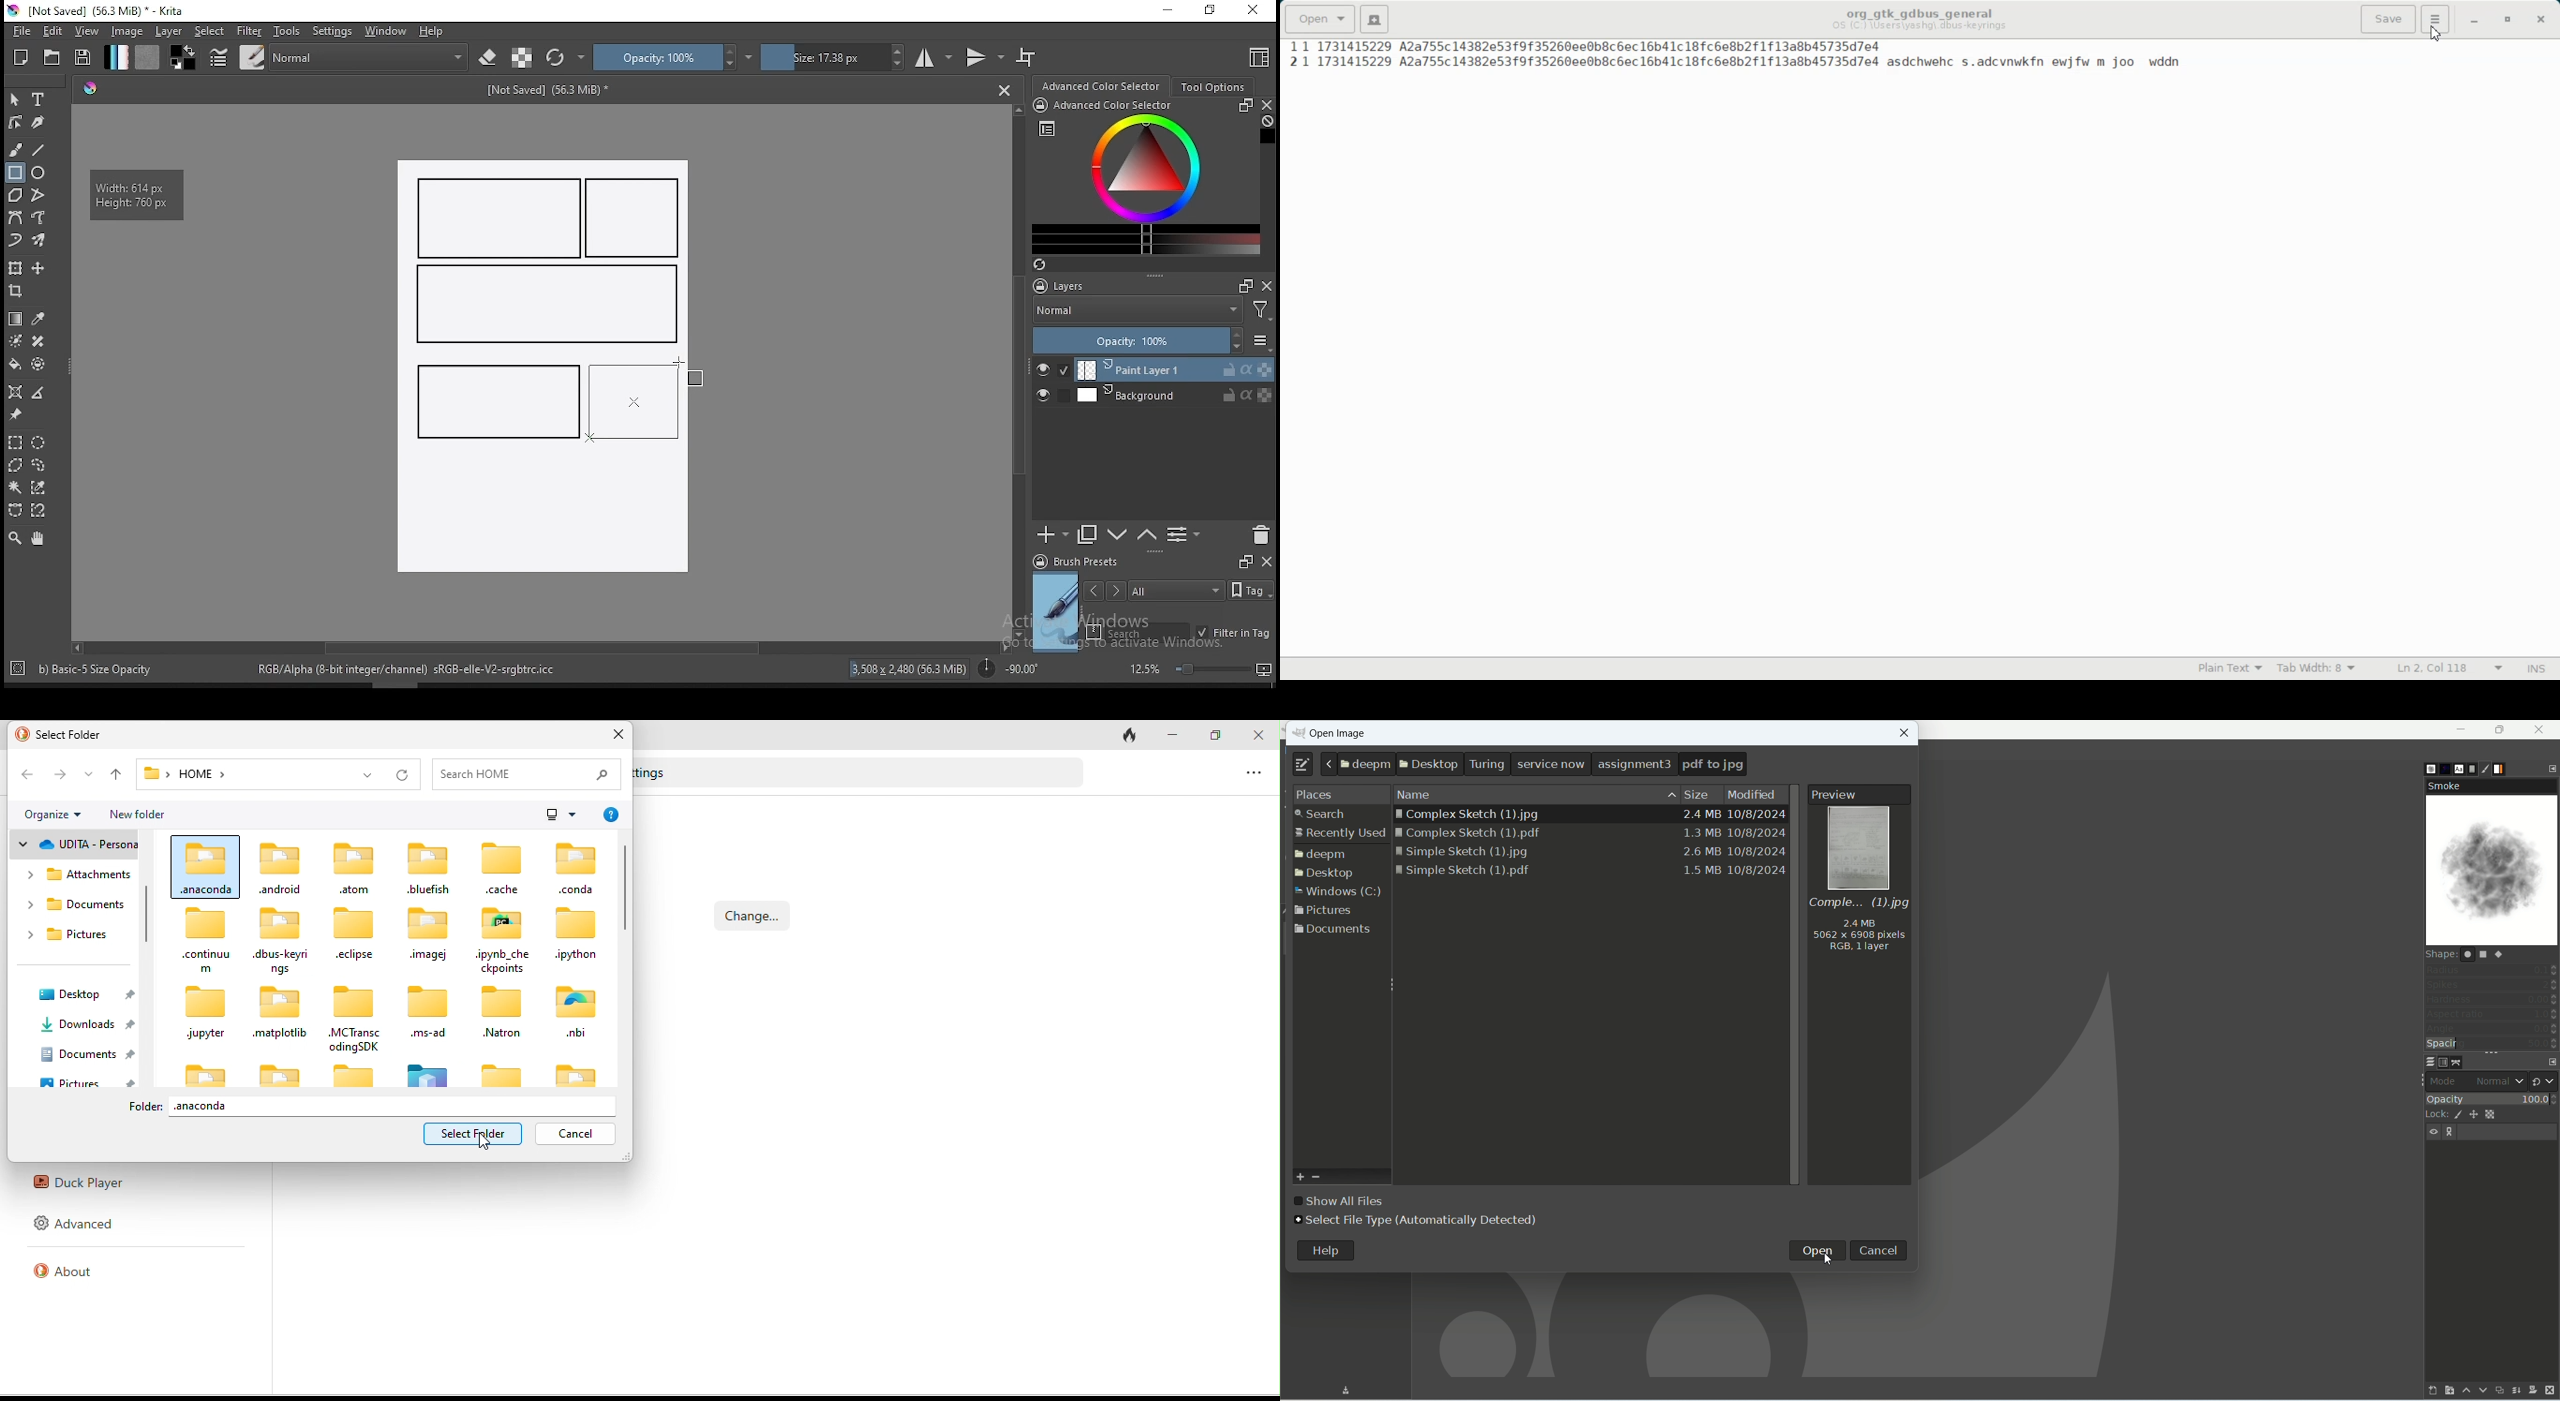 The height and width of the screenshot is (1428, 2576). Describe the element at coordinates (14, 442) in the screenshot. I see `rectangular selection tool` at that location.